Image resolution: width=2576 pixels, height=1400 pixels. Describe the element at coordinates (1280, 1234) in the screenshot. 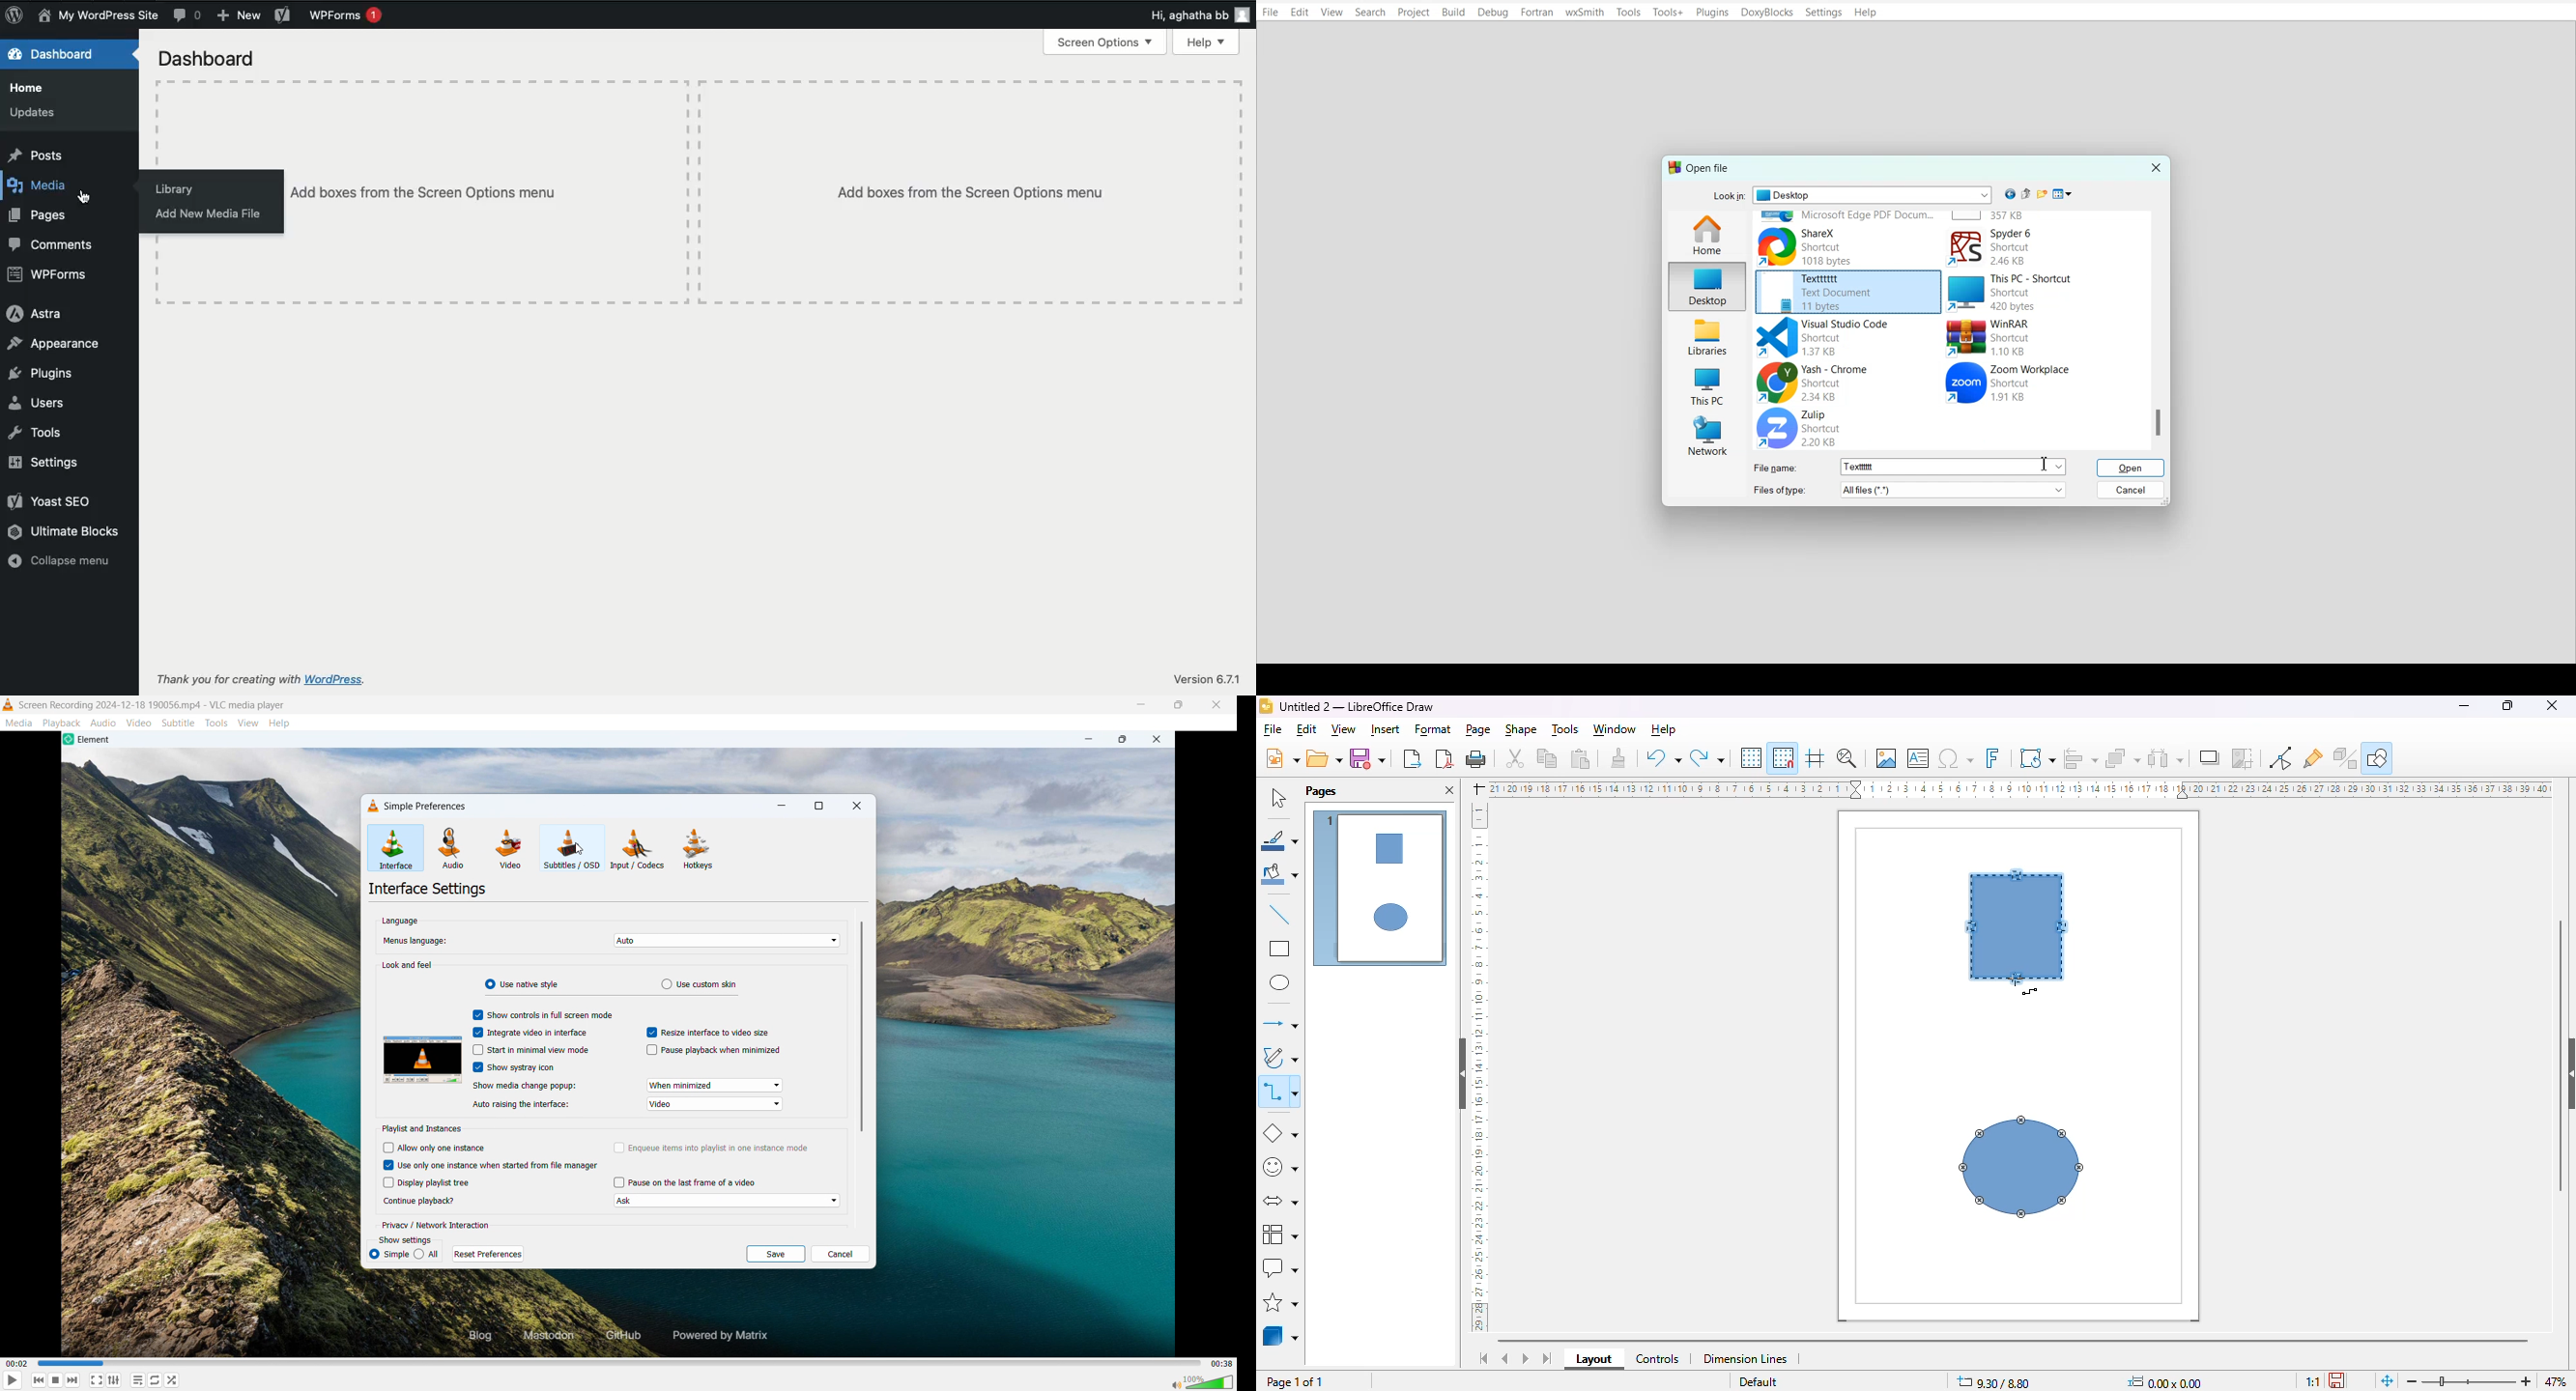

I see `flowchart` at that location.